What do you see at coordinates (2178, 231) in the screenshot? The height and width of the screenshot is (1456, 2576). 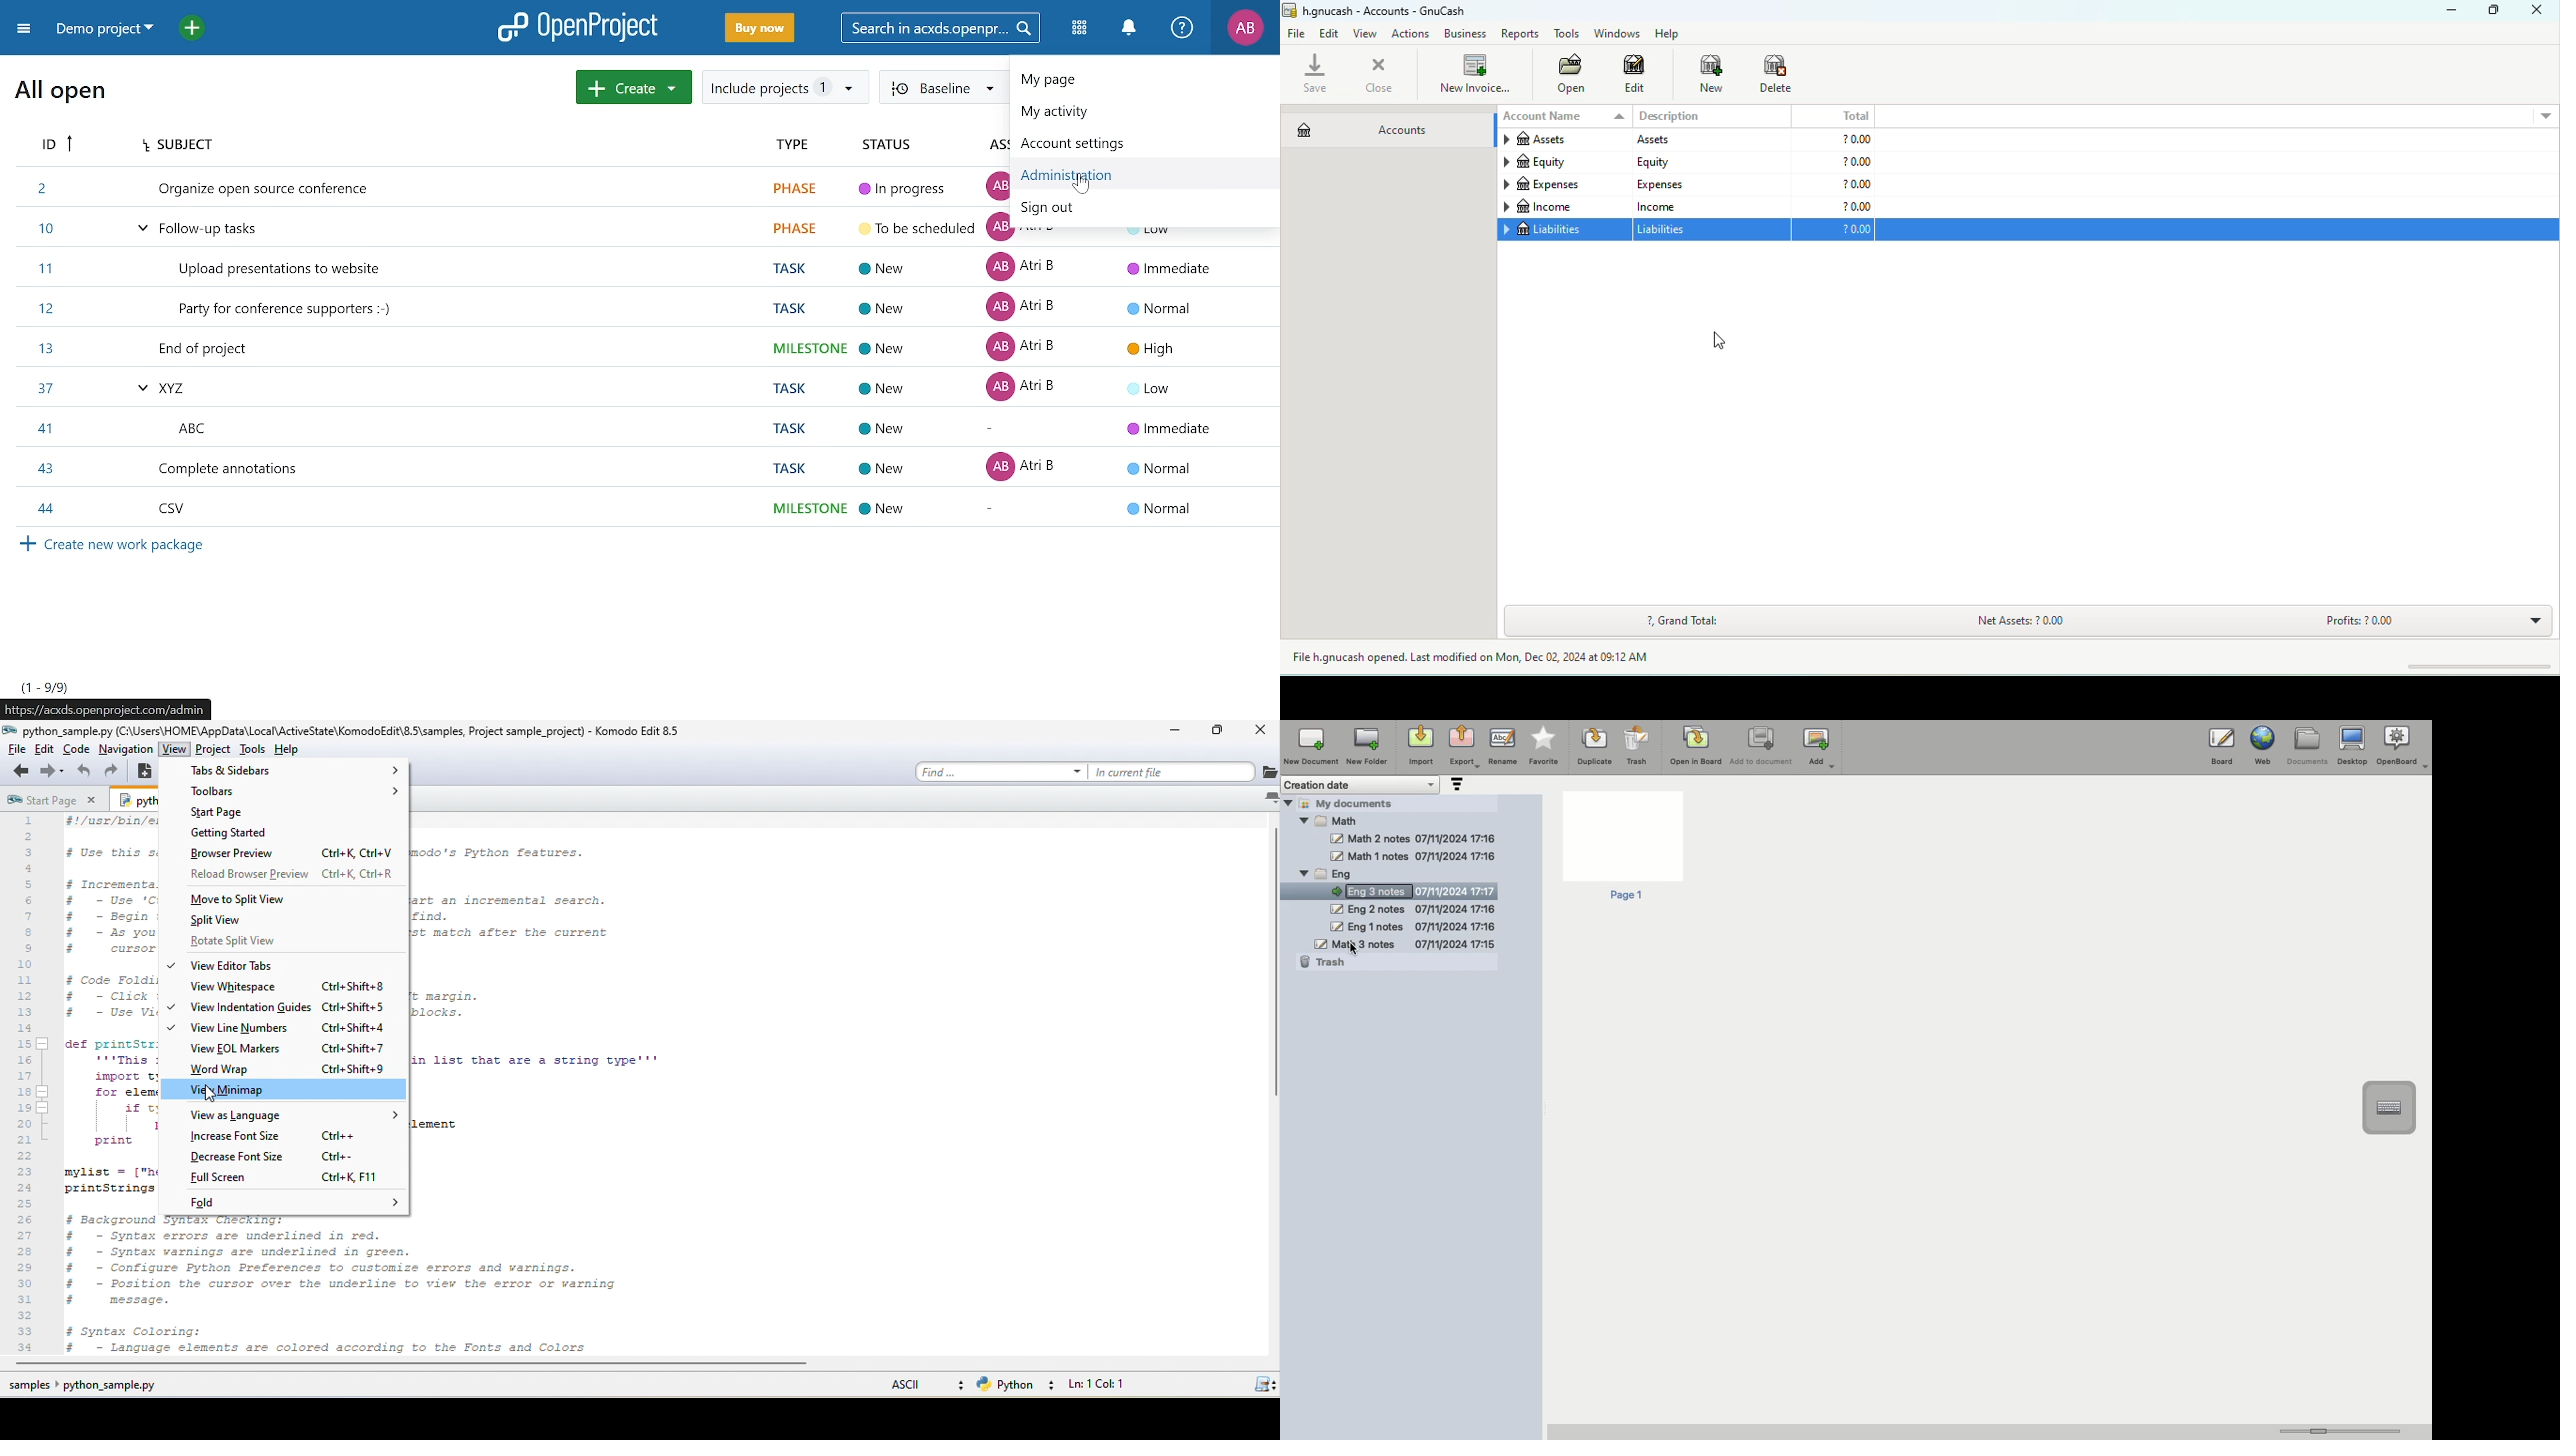 I see `?0.00` at bounding box center [2178, 231].